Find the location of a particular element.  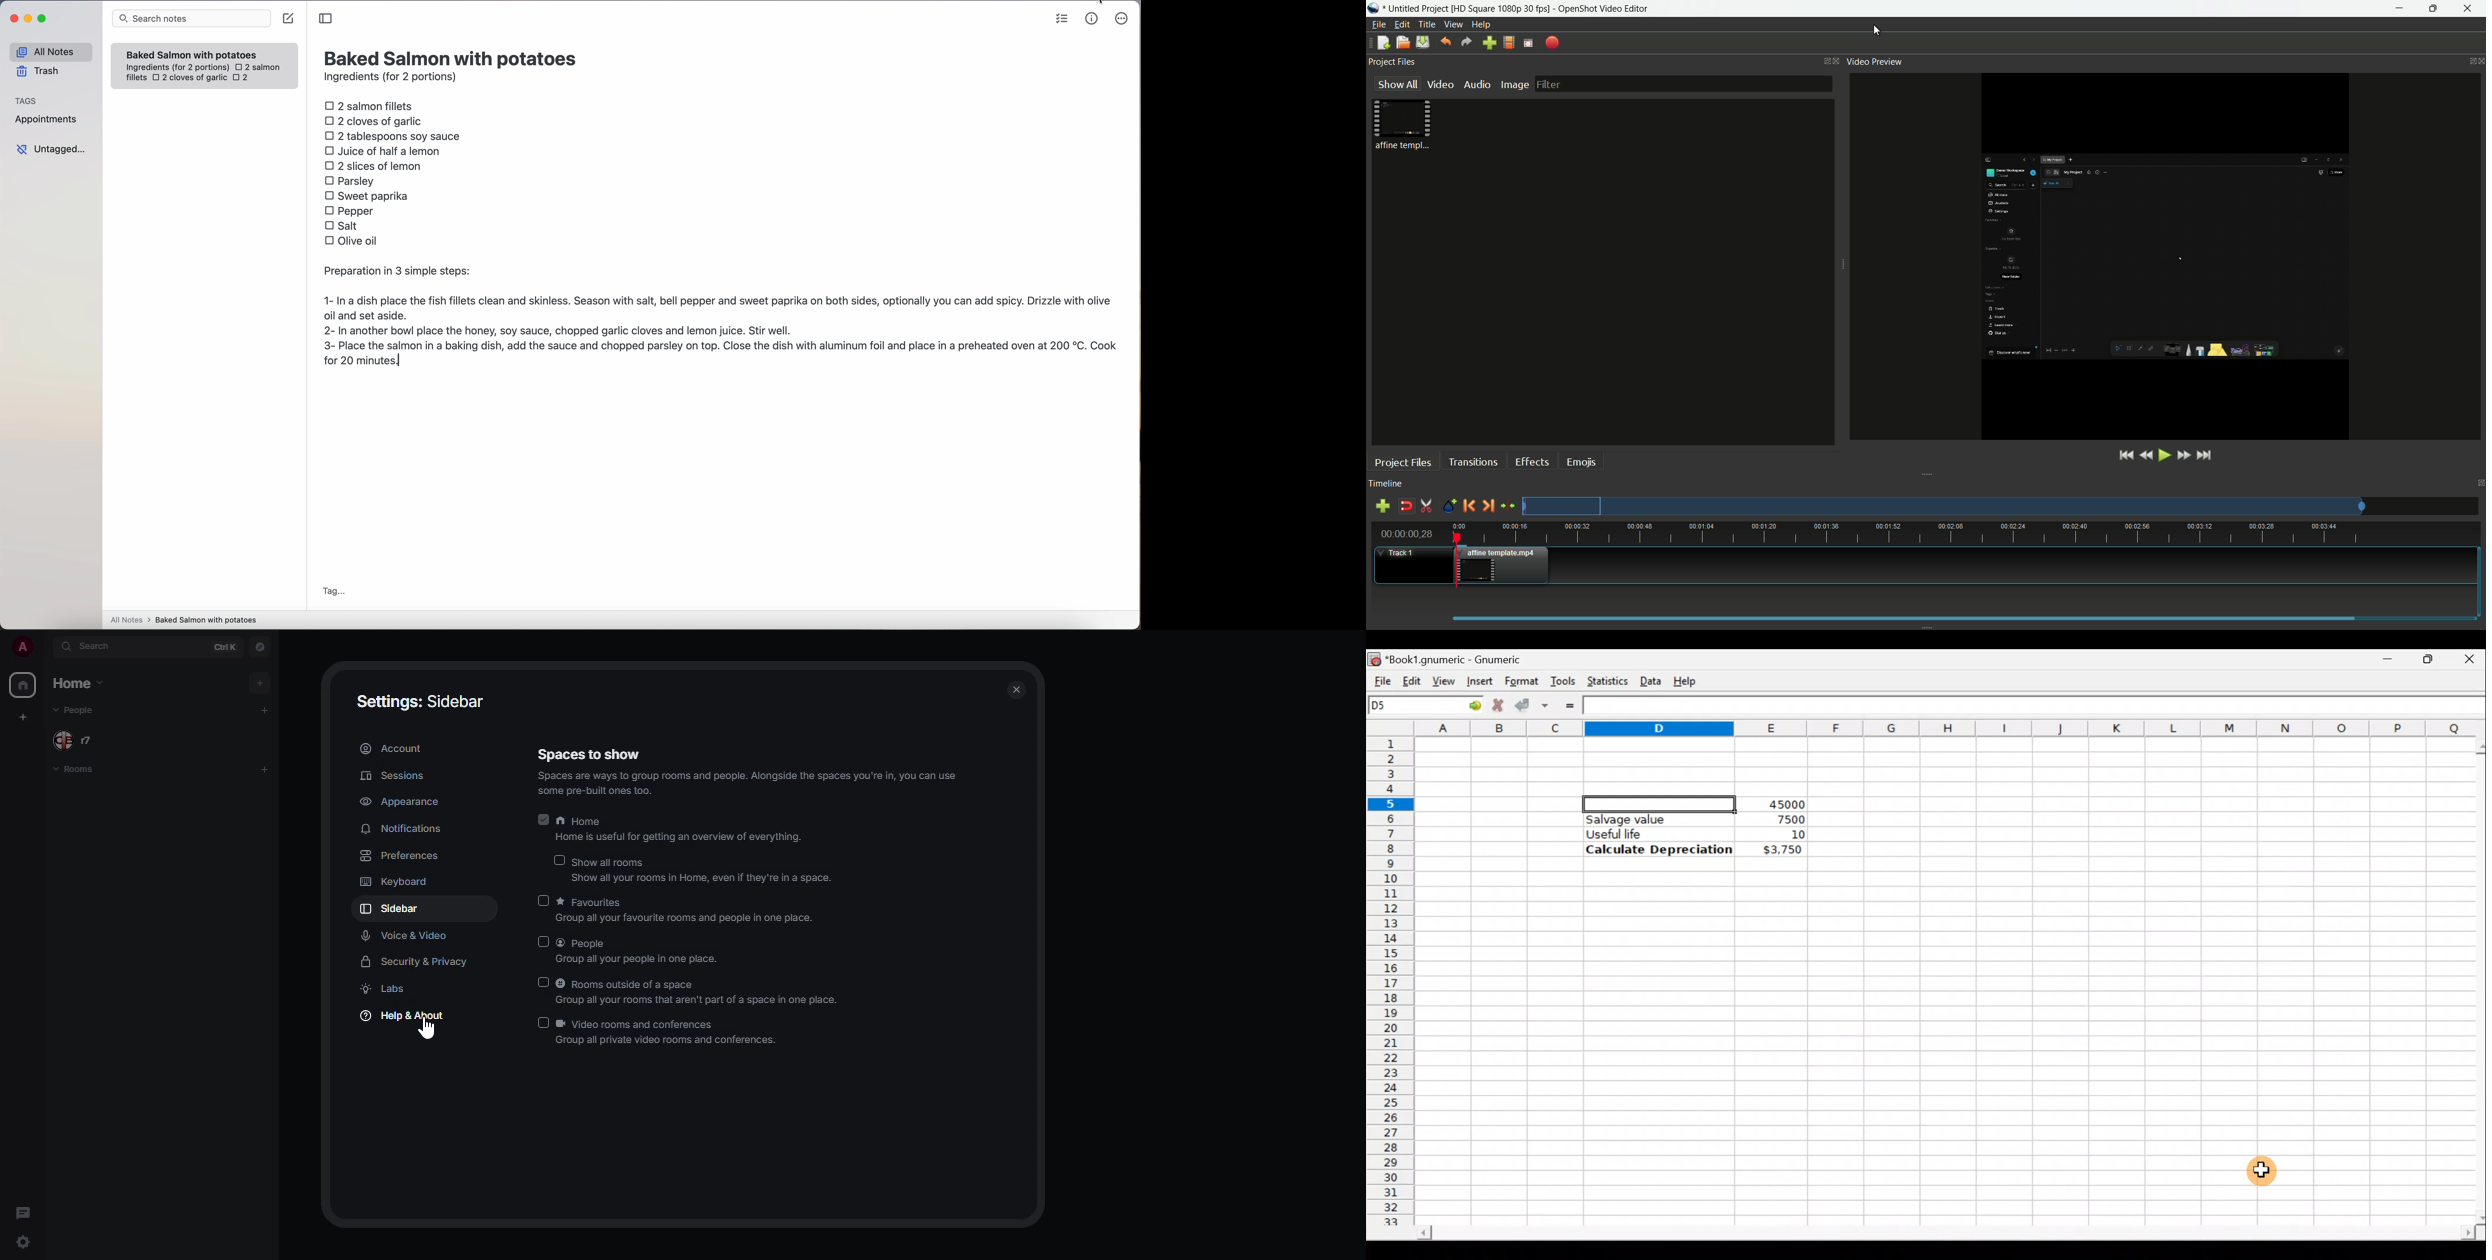

ingredientes (for 2 portions) is located at coordinates (176, 68).